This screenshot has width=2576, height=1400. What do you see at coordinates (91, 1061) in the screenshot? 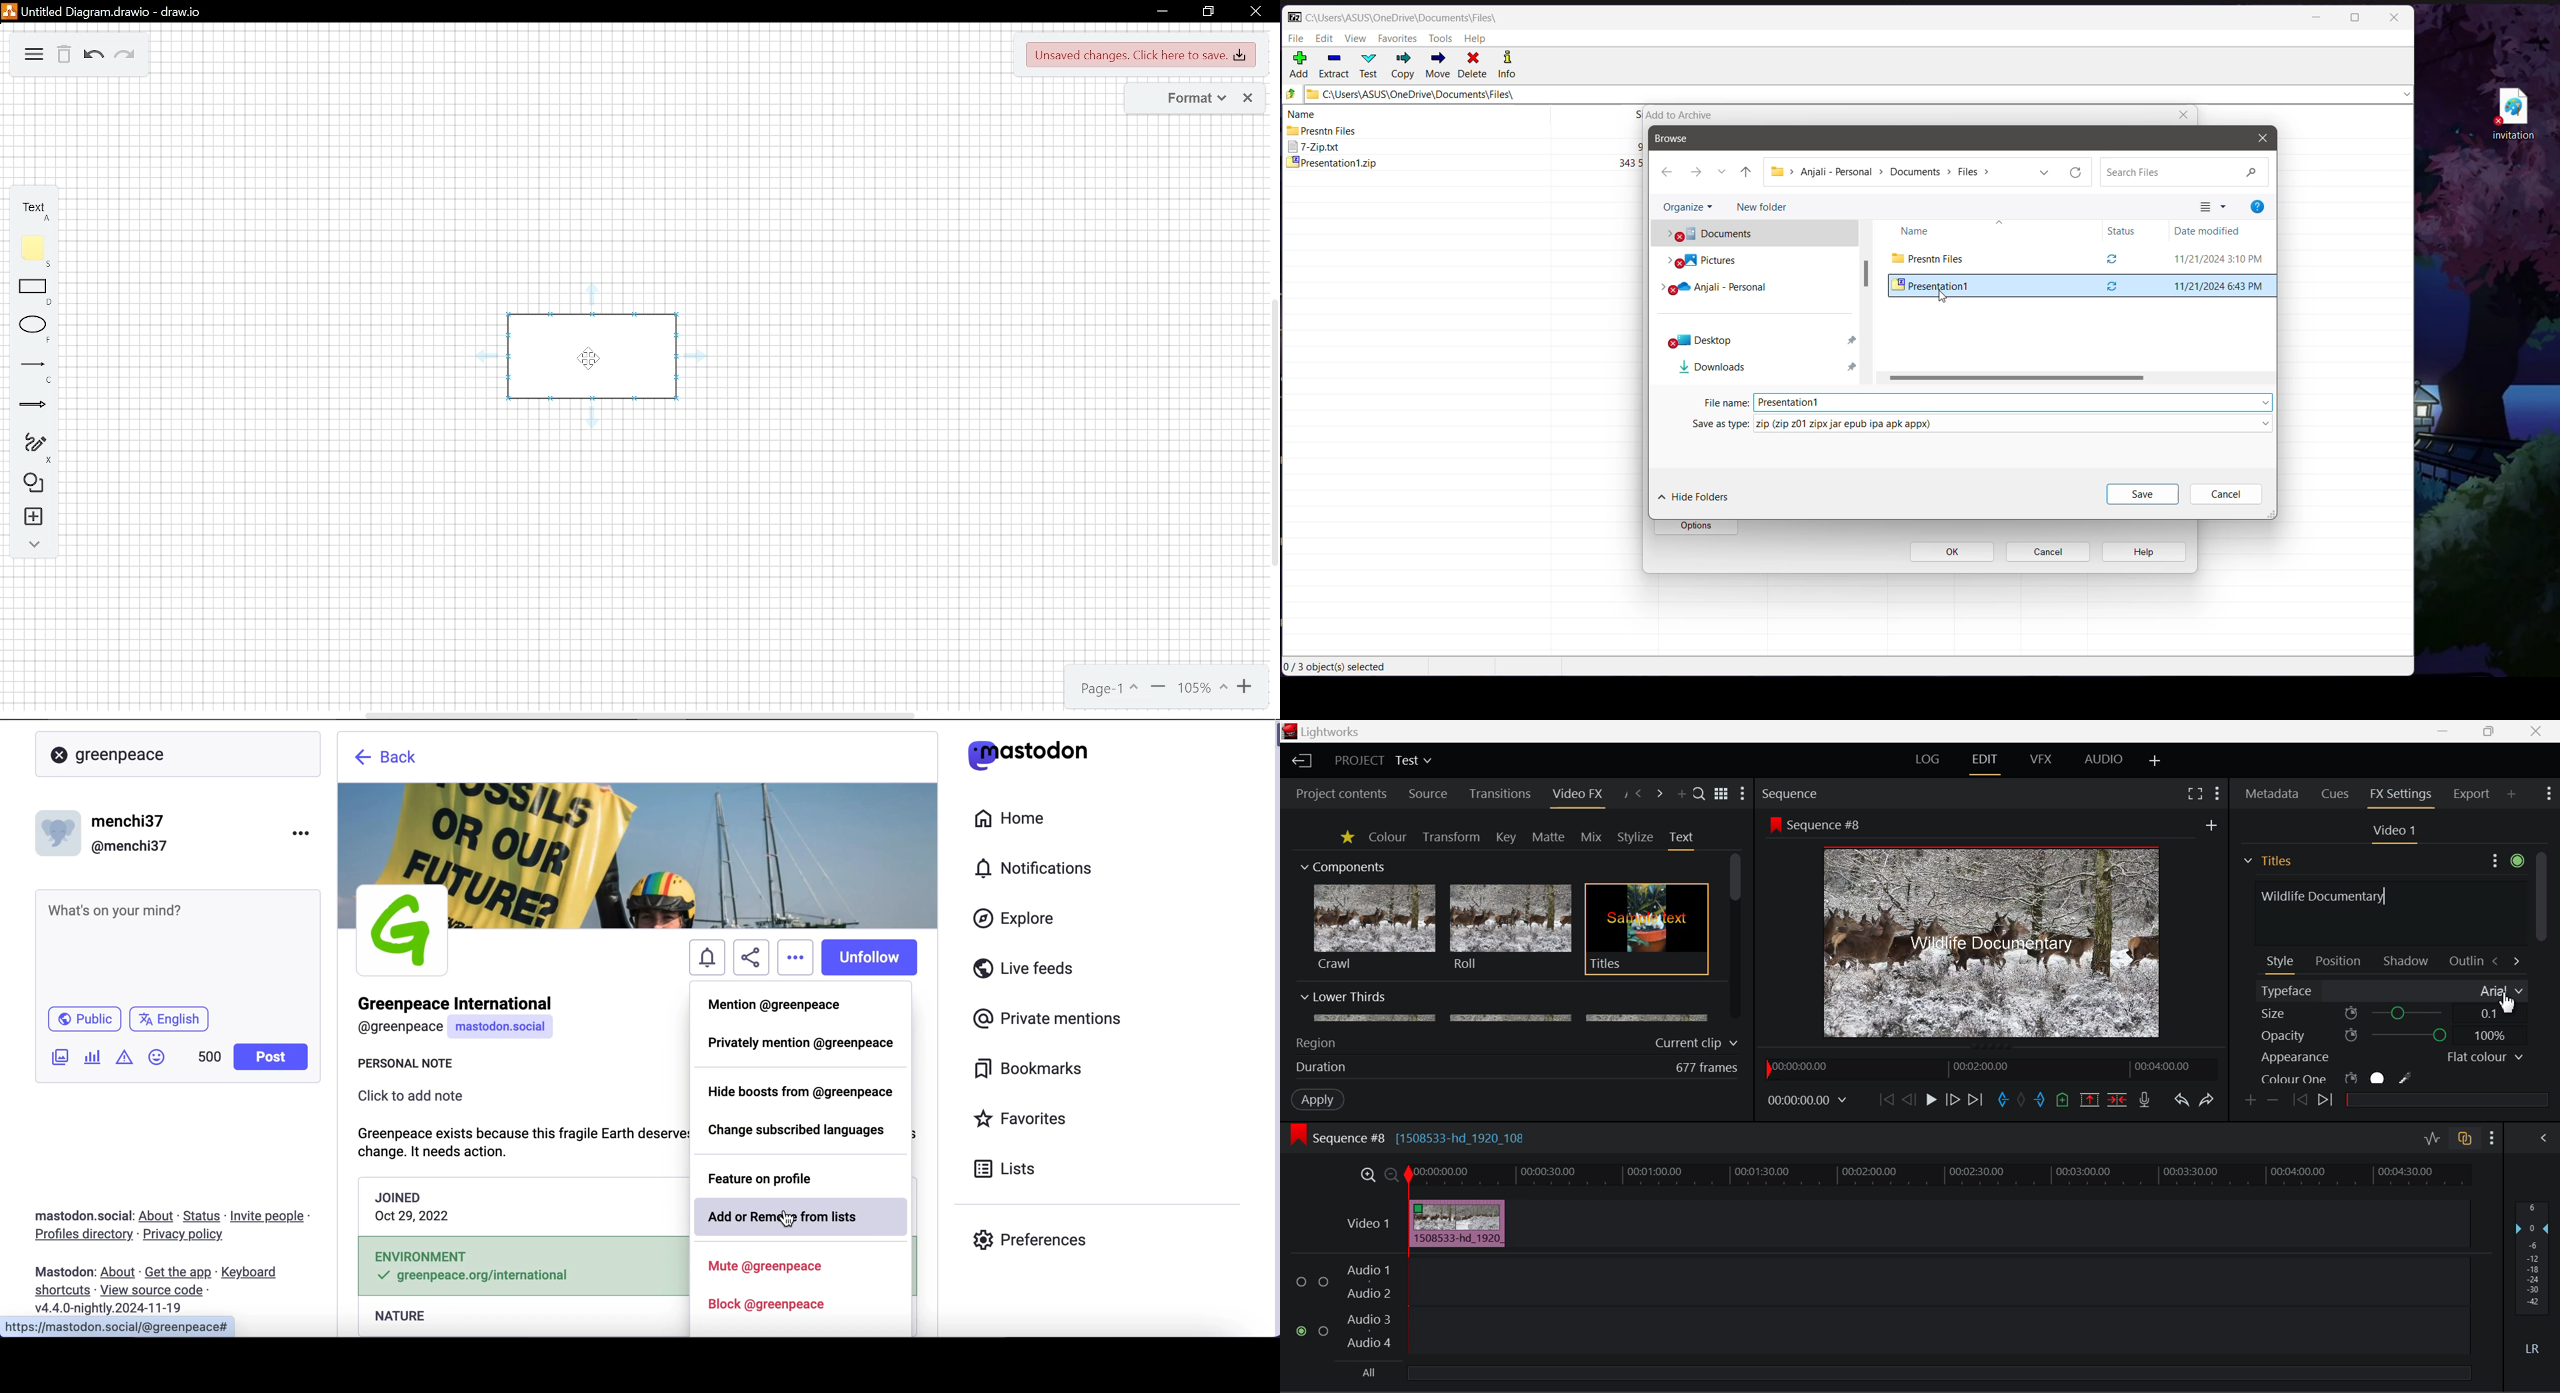
I see `add a poll` at bounding box center [91, 1061].